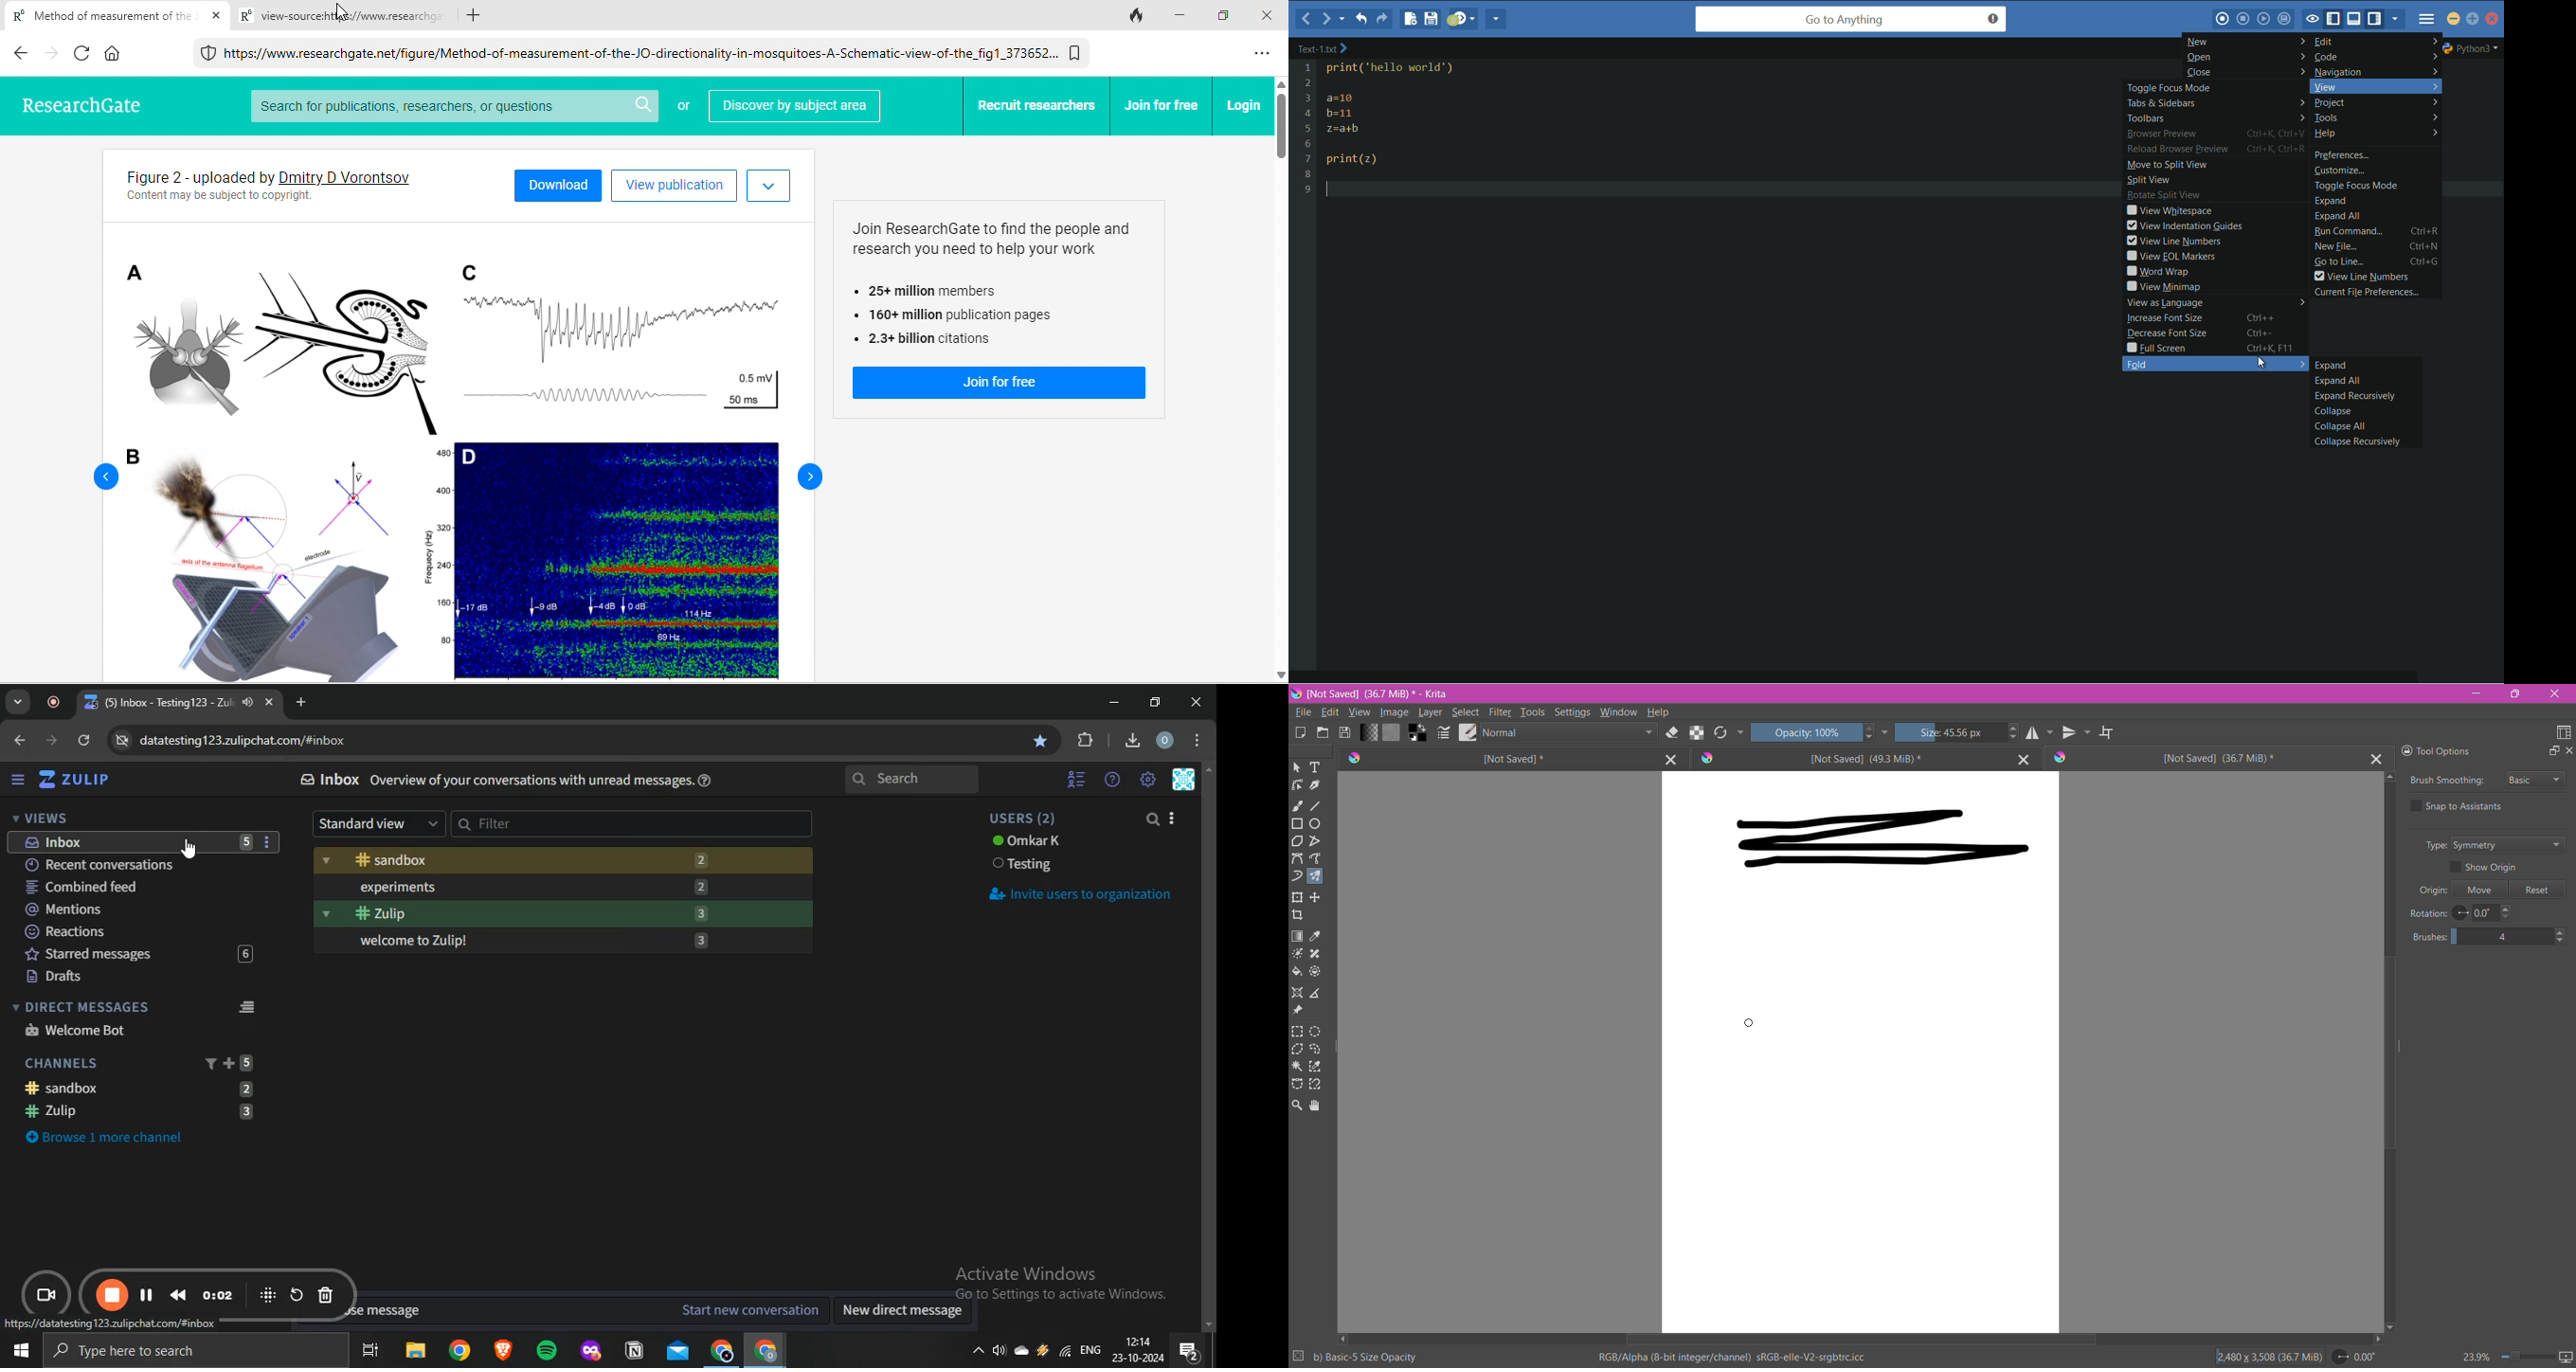 The height and width of the screenshot is (1372, 2576). What do you see at coordinates (1000, 1354) in the screenshot?
I see `volume` at bounding box center [1000, 1354].